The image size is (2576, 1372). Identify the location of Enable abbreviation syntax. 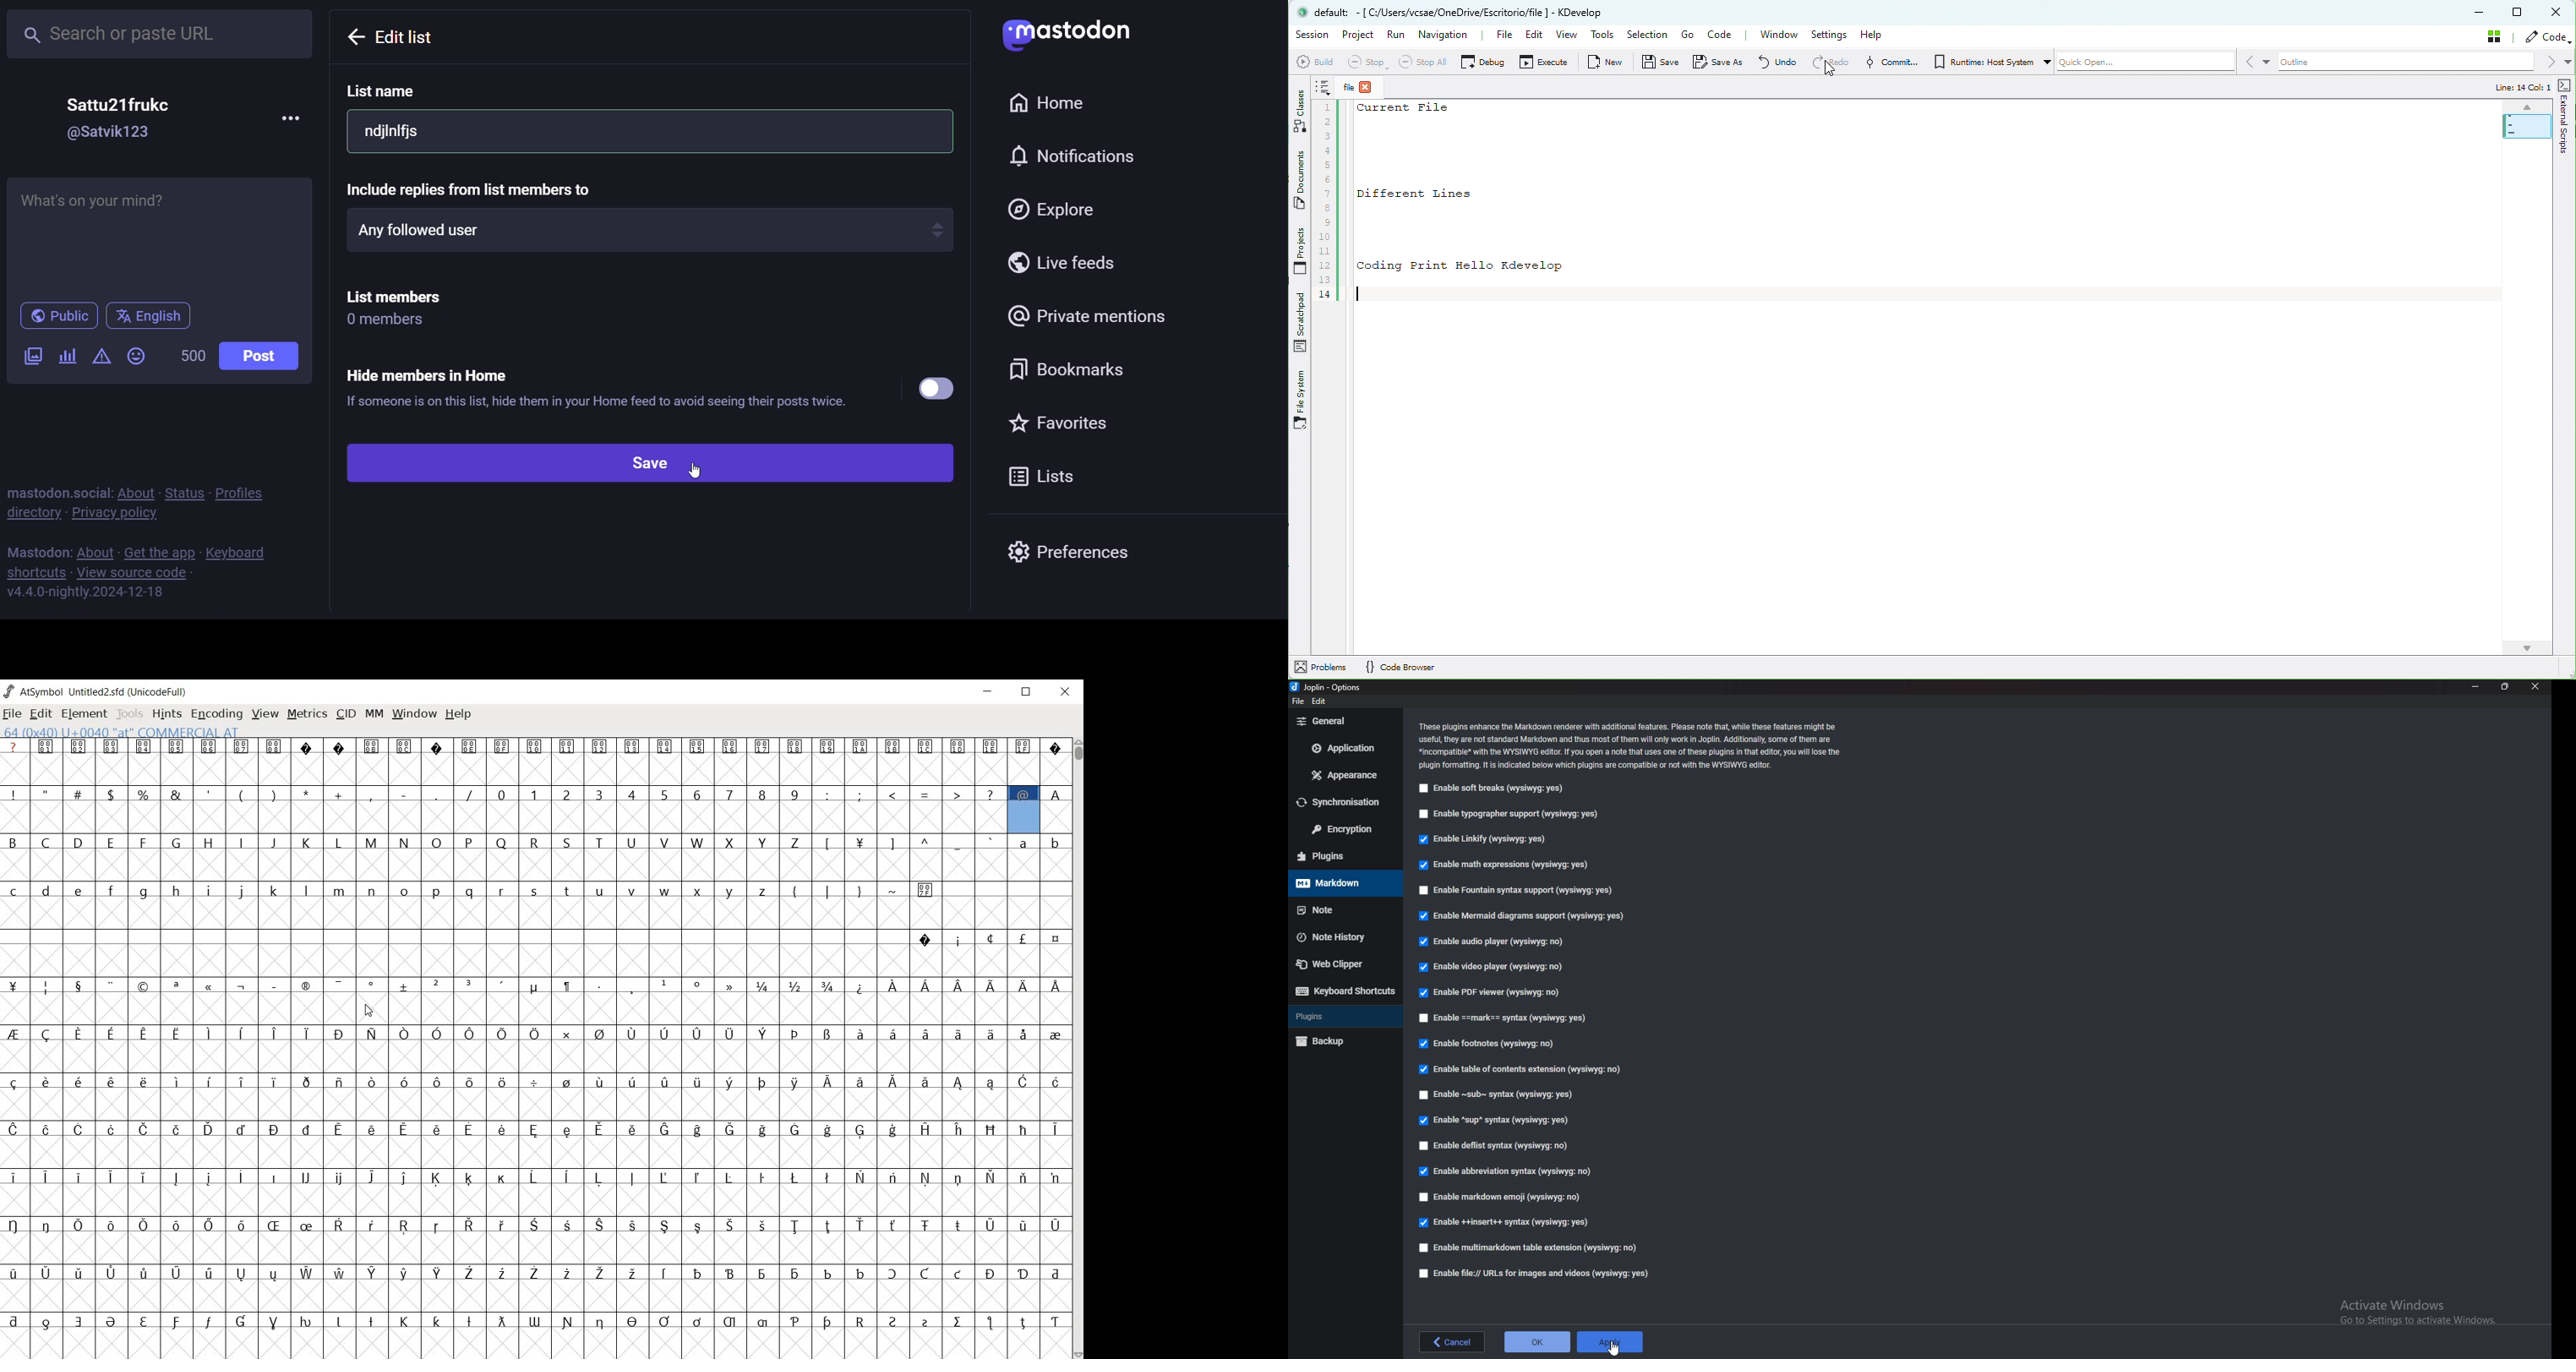
(1514, 1169).